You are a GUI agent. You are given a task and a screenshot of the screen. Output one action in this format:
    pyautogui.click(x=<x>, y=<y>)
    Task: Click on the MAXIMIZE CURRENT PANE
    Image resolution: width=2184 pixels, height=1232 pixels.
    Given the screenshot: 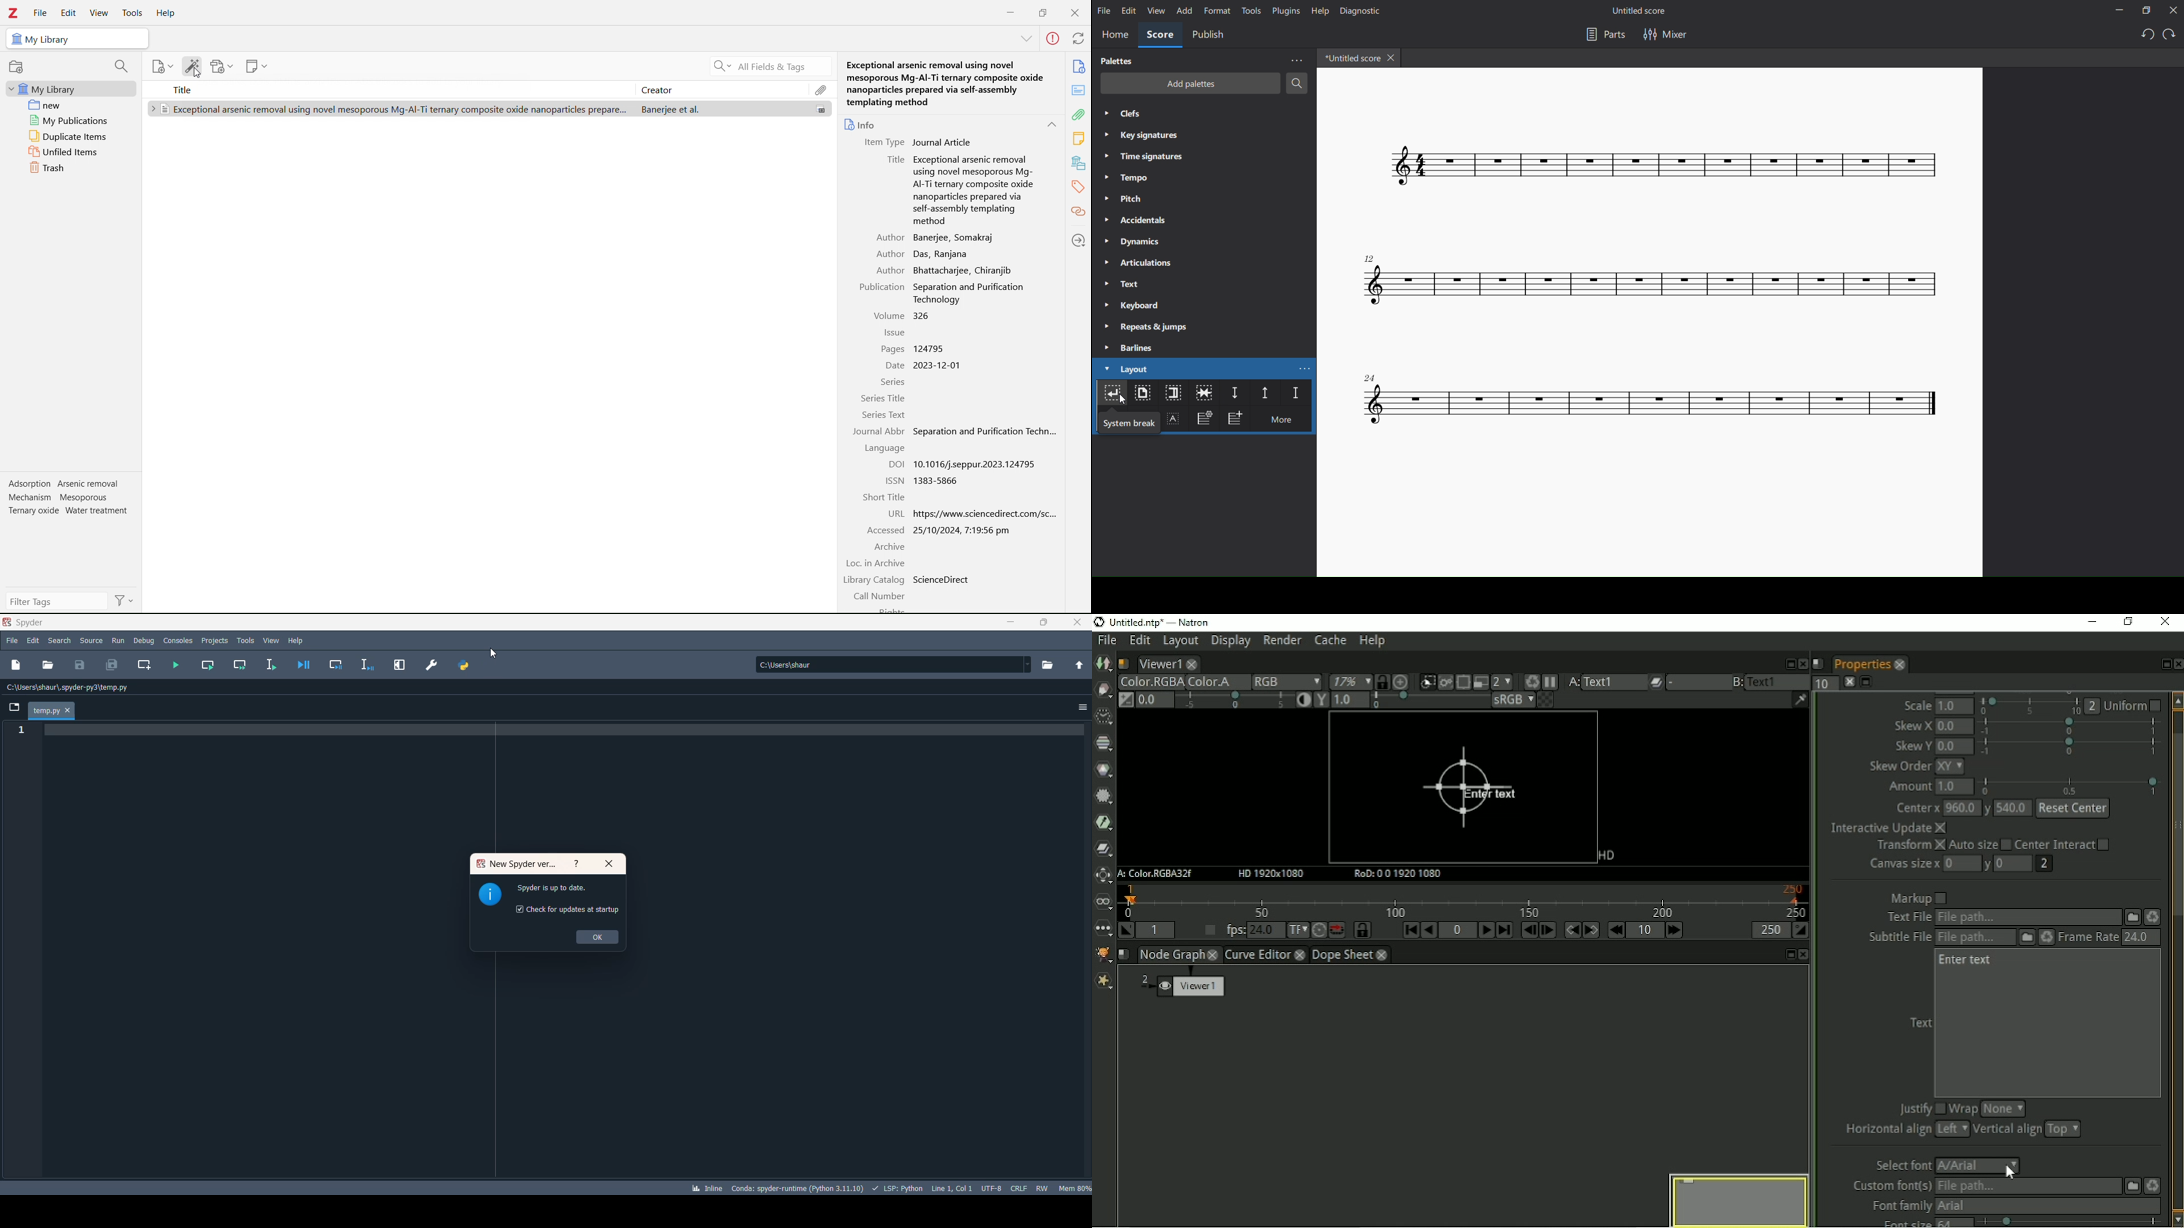 What is the action you would take?
    pyautogui.click(x=401, y=665)
    